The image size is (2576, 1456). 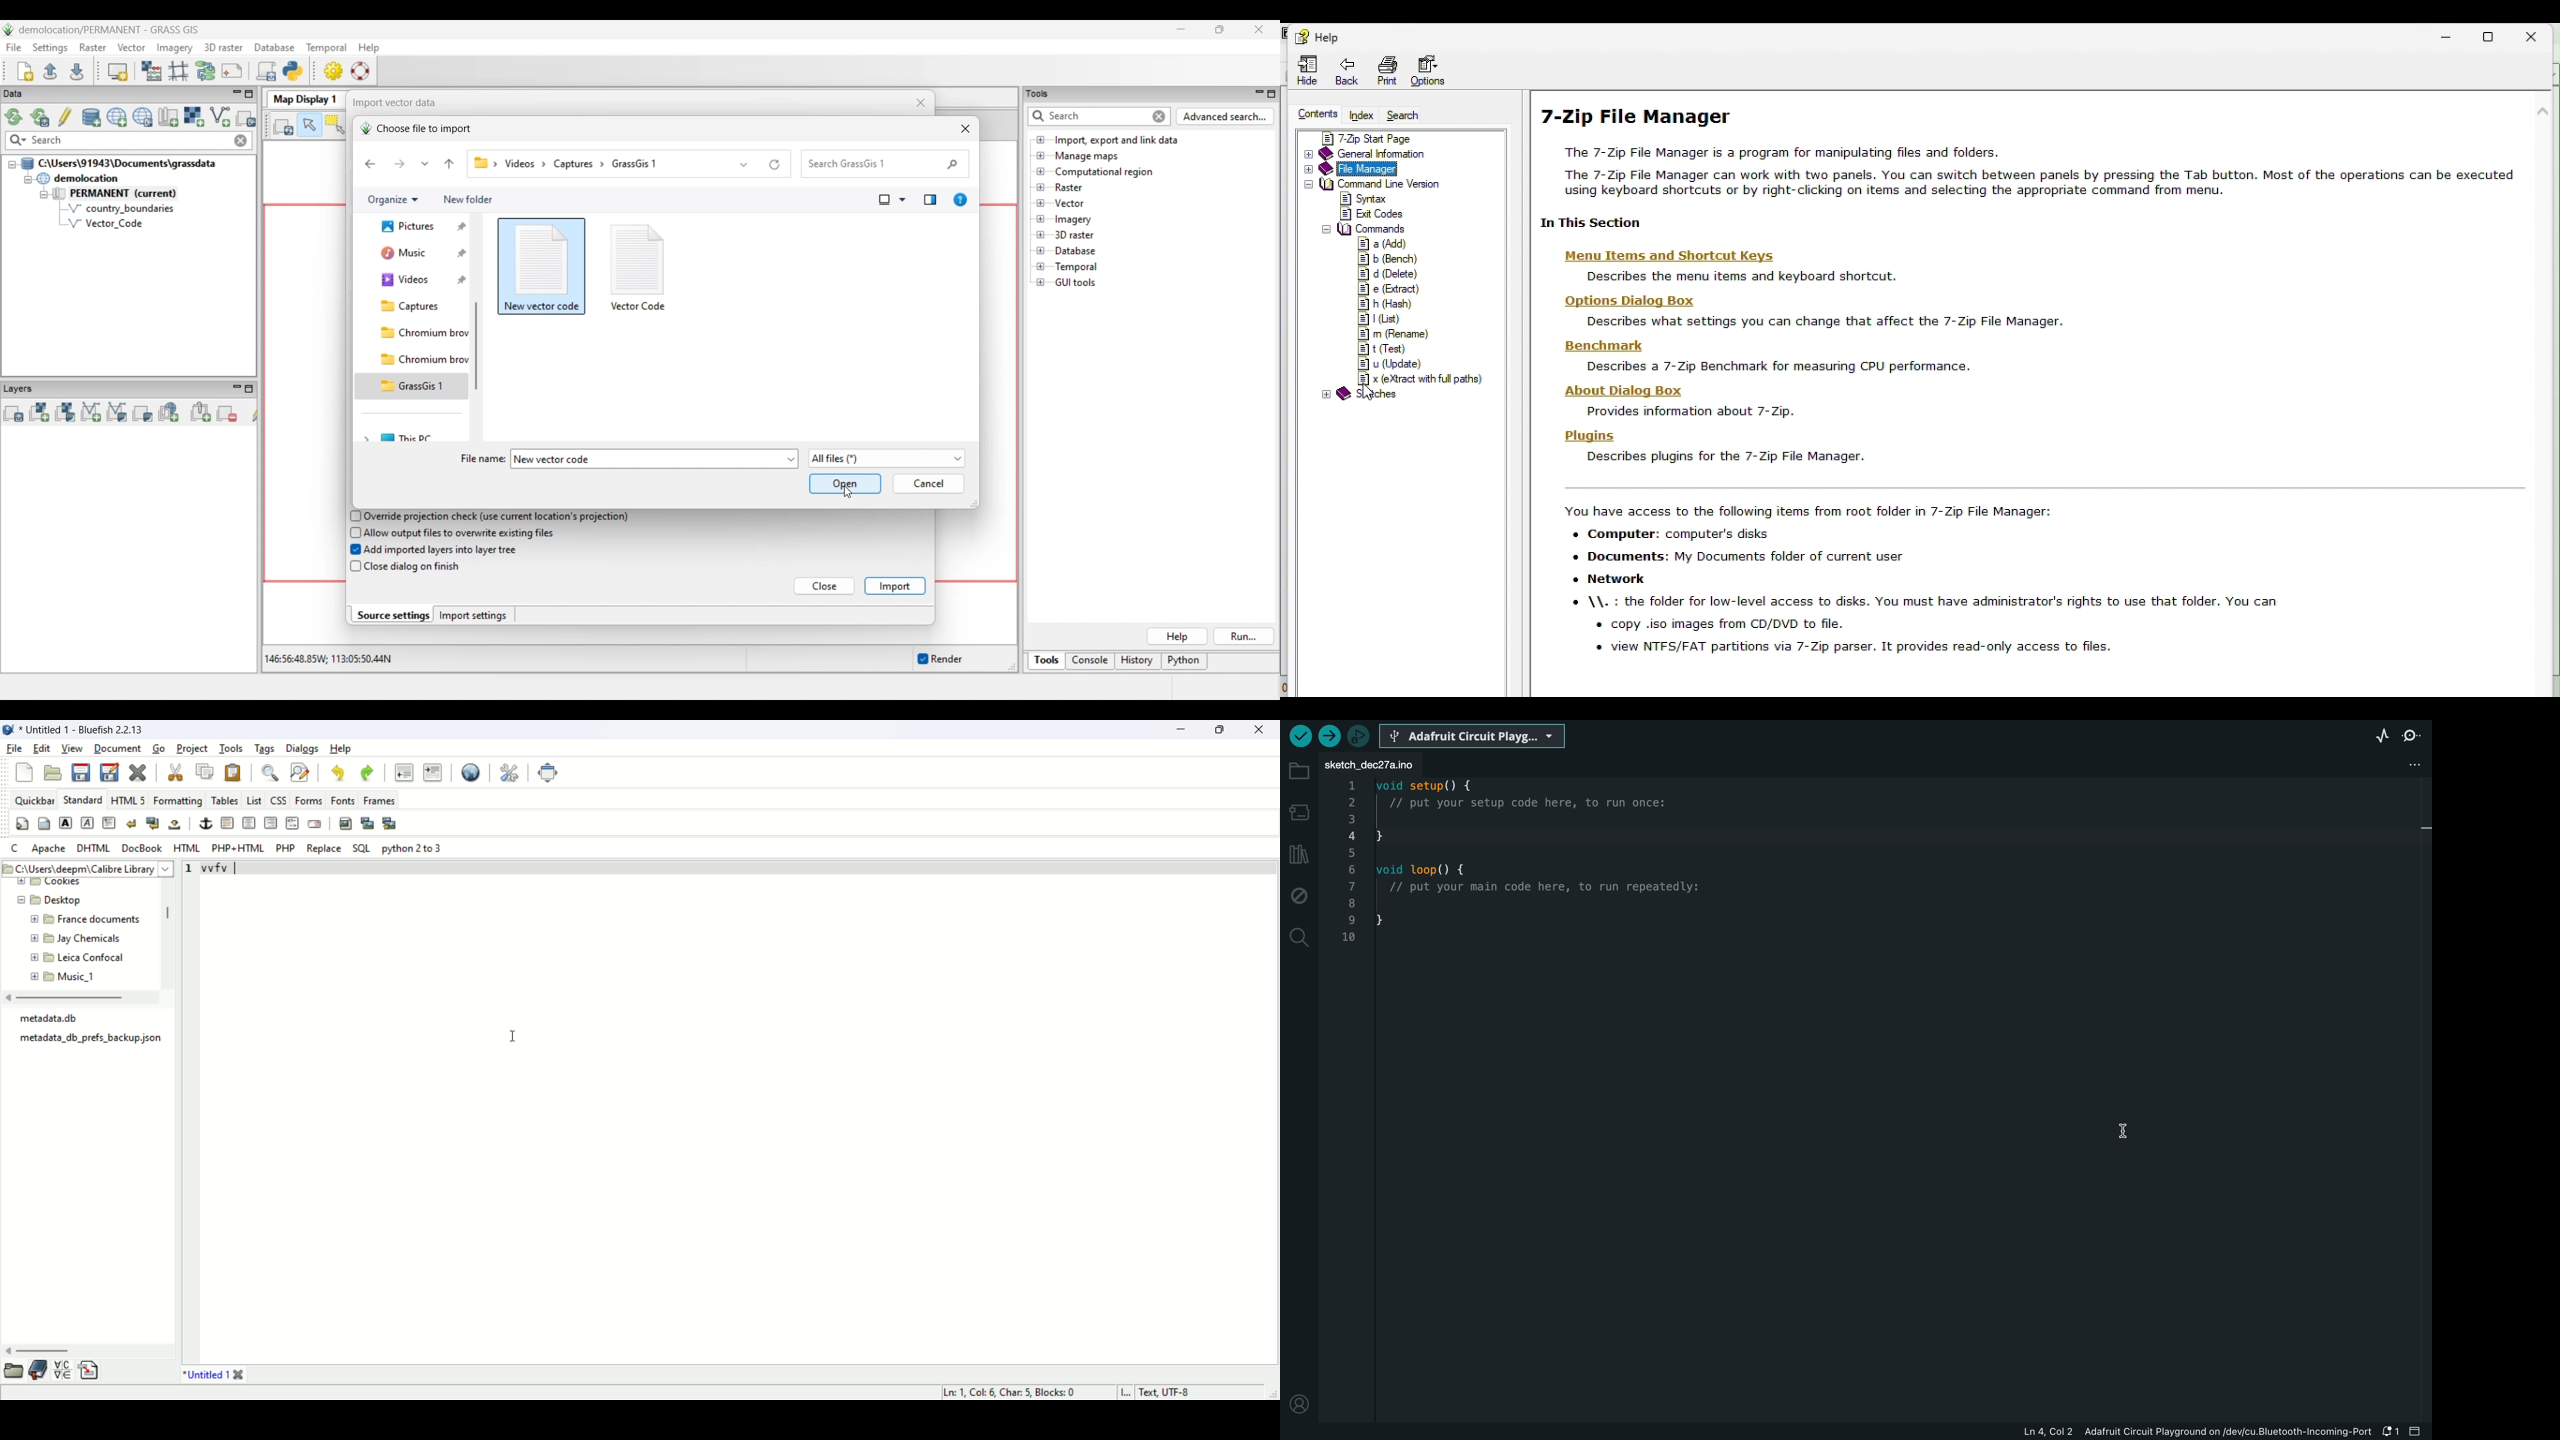 What do you see at coordinates (285, 850) in the screenshot?
I see `PHP` at bounding box center [285, 850].